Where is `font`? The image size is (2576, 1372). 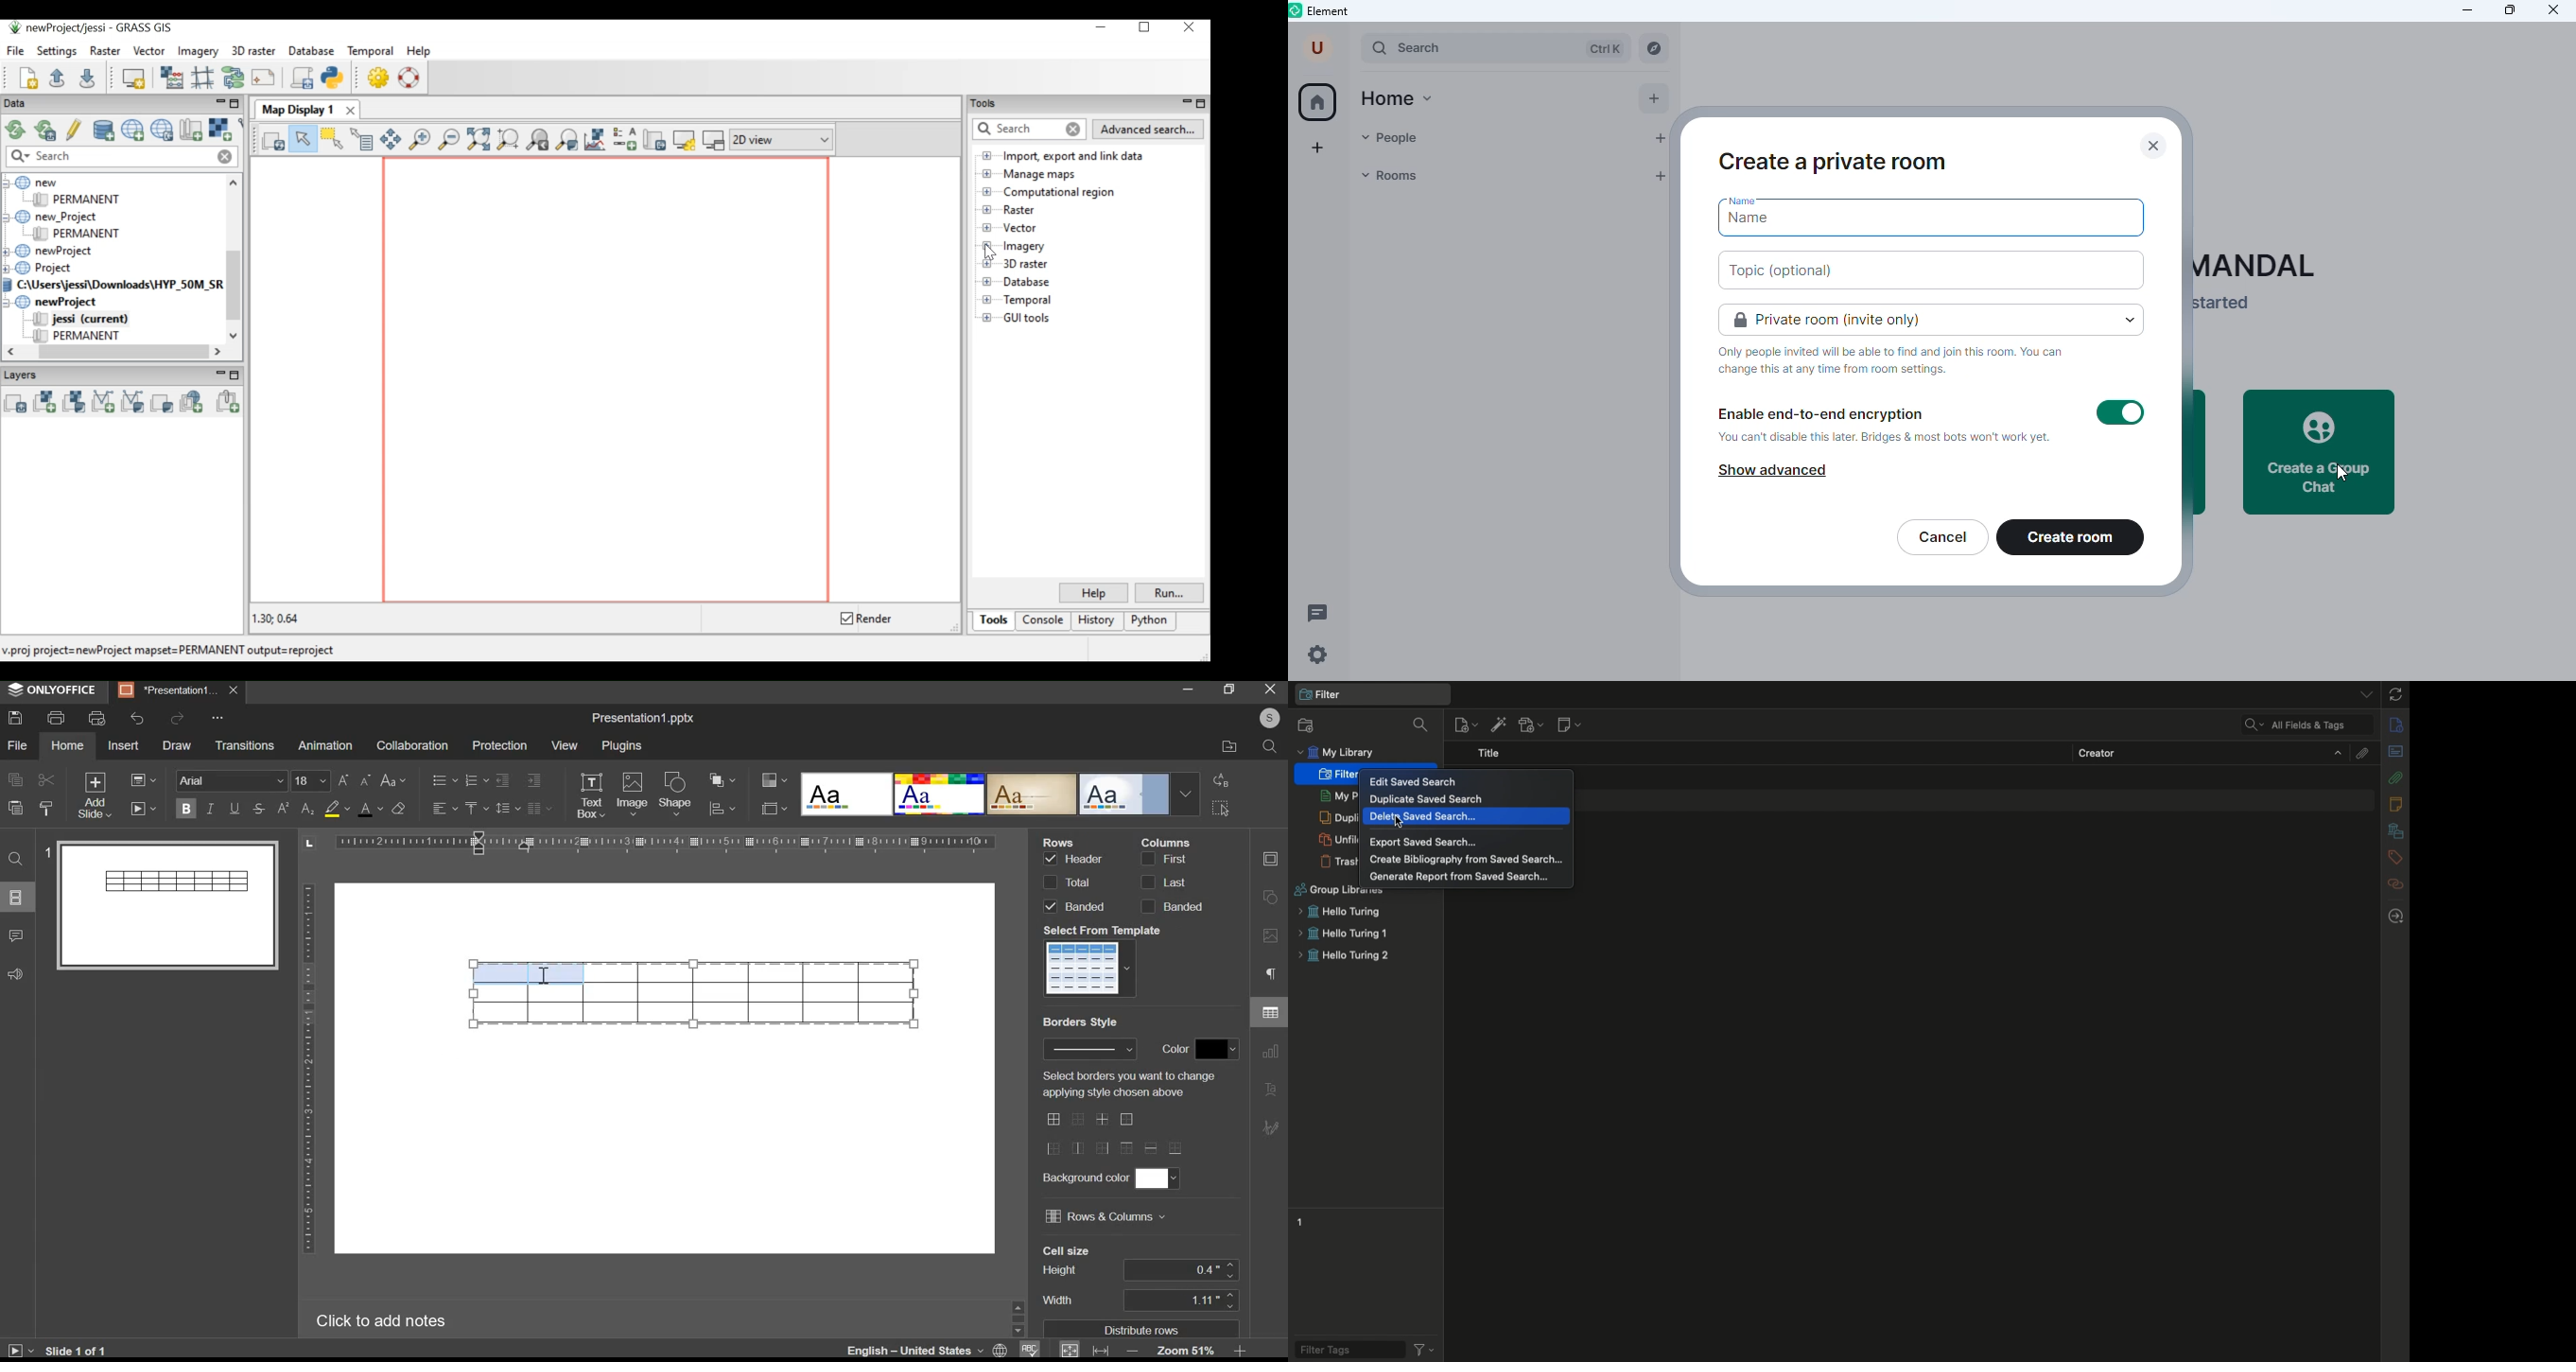 font is located at coordinates (233, 780).